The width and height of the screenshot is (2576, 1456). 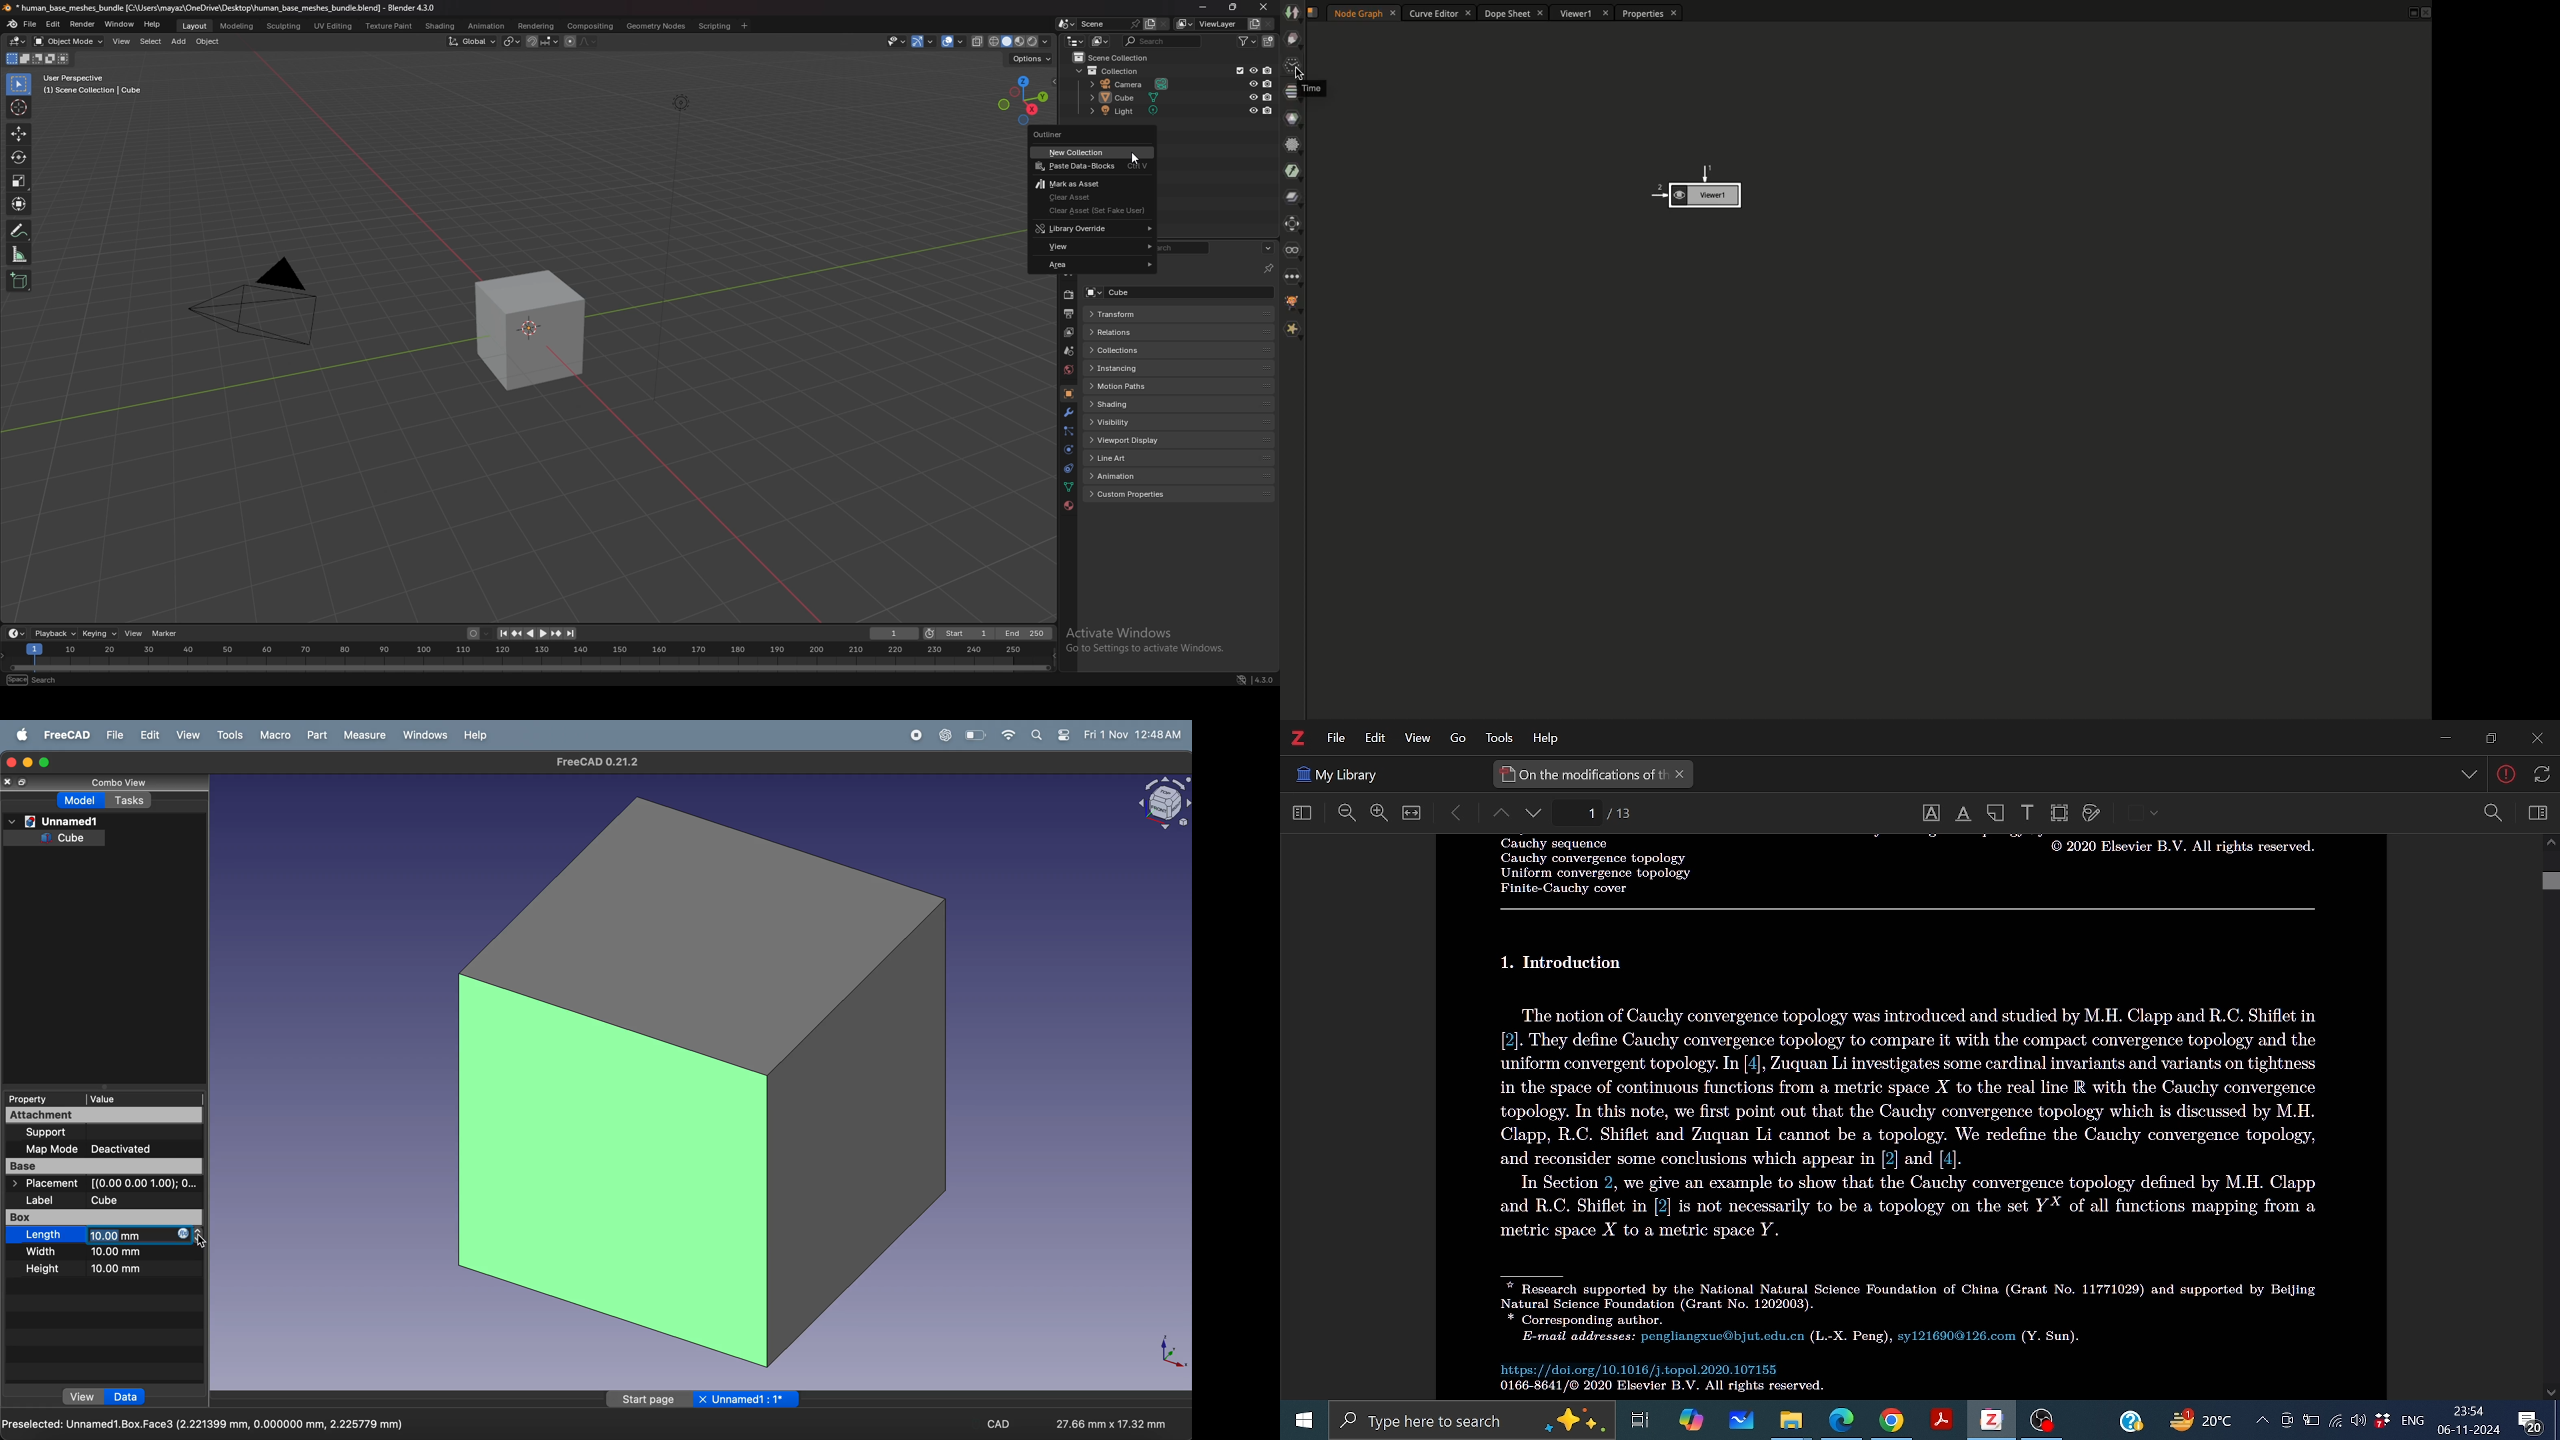 What do you see at coordinates (196, 26) in the screenshot?
I see `layout` at bounding box center [196, 26].